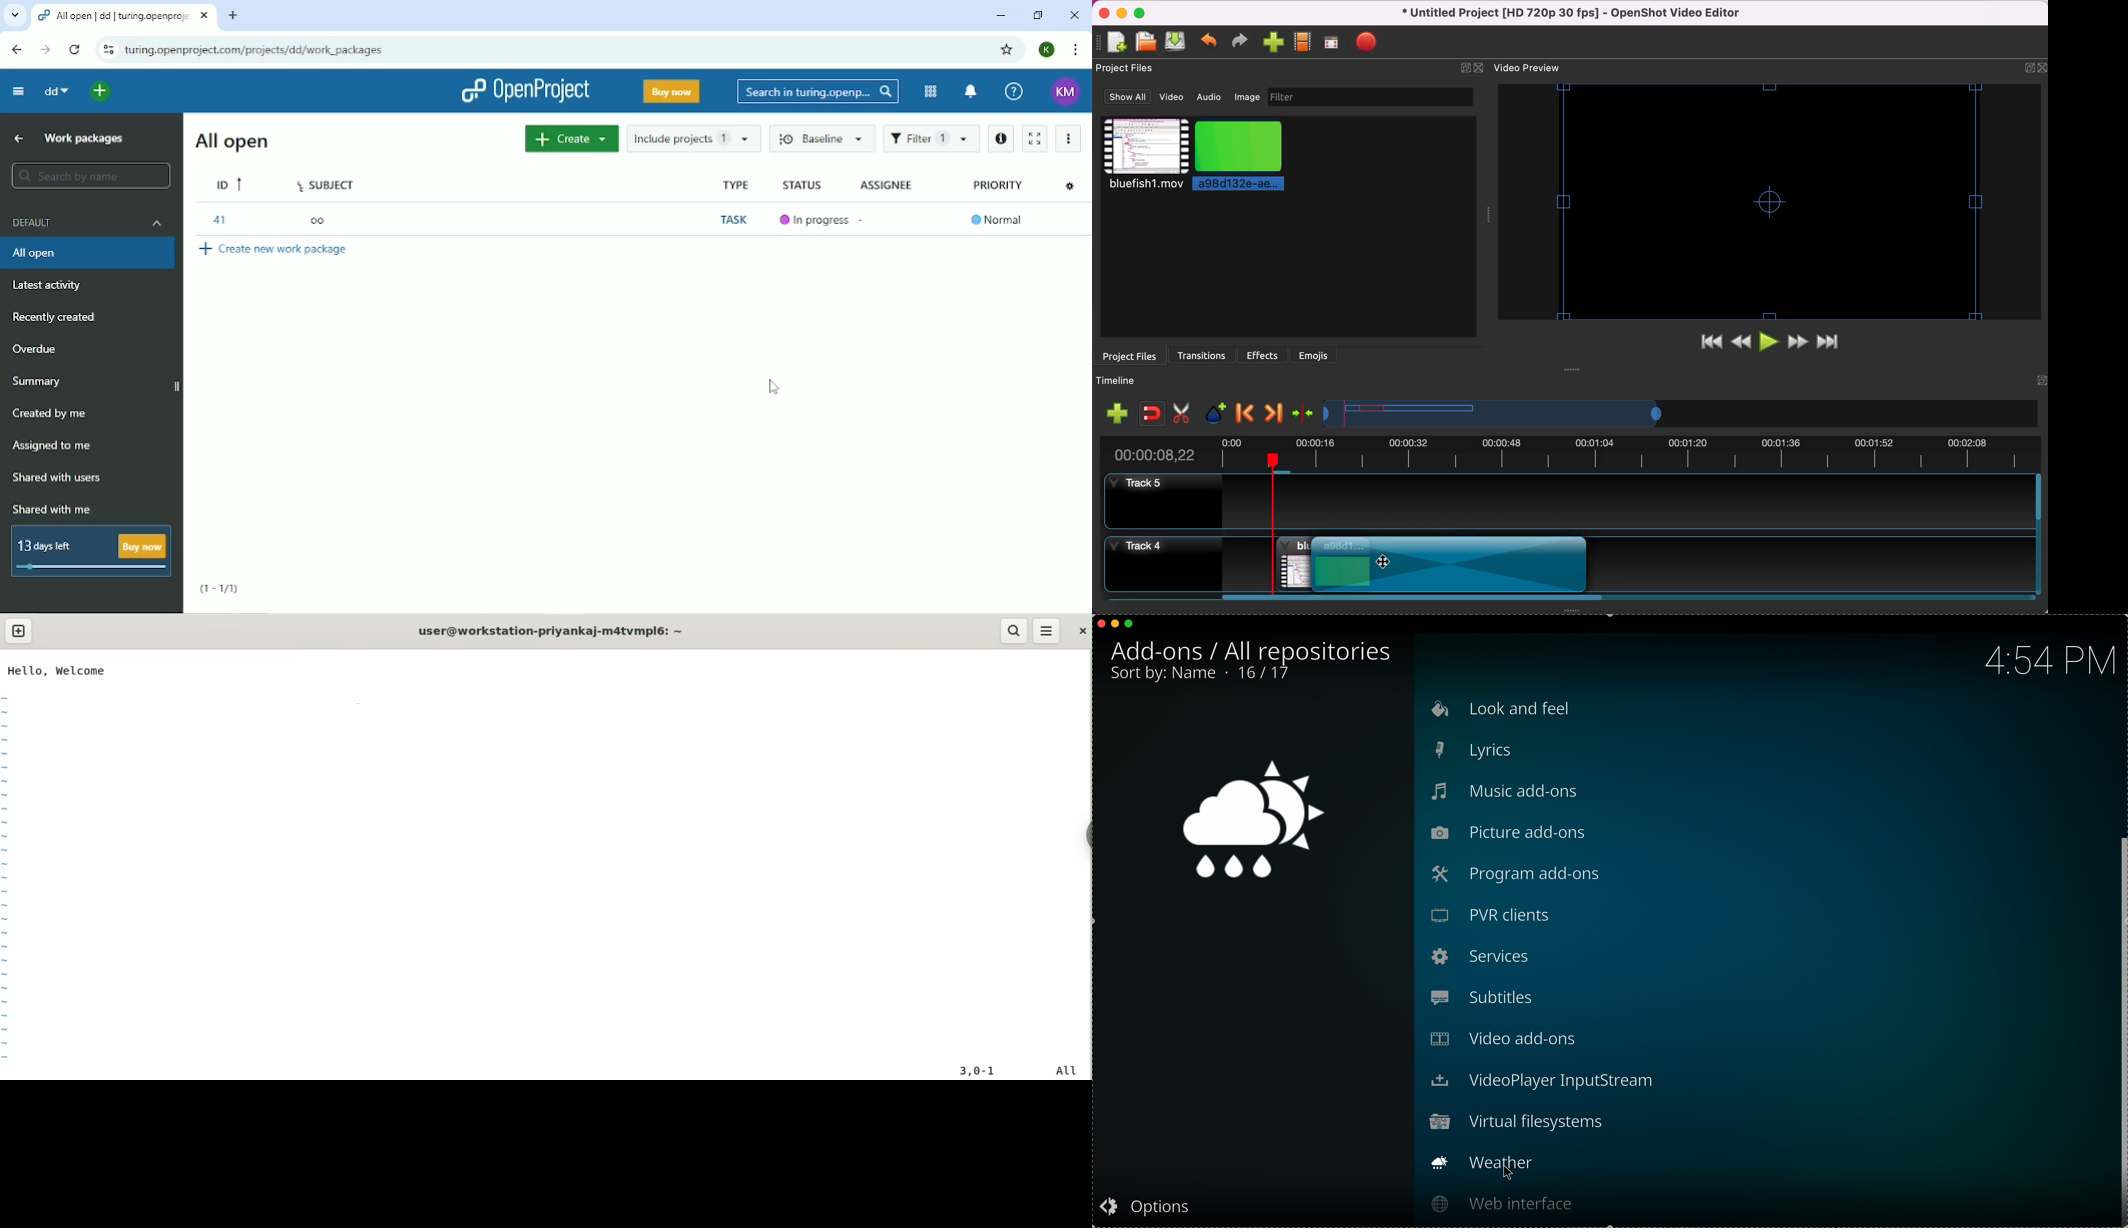  Describe the element at coordinates (1302, 44) in the screenshot. I see `choose profile` at that location.